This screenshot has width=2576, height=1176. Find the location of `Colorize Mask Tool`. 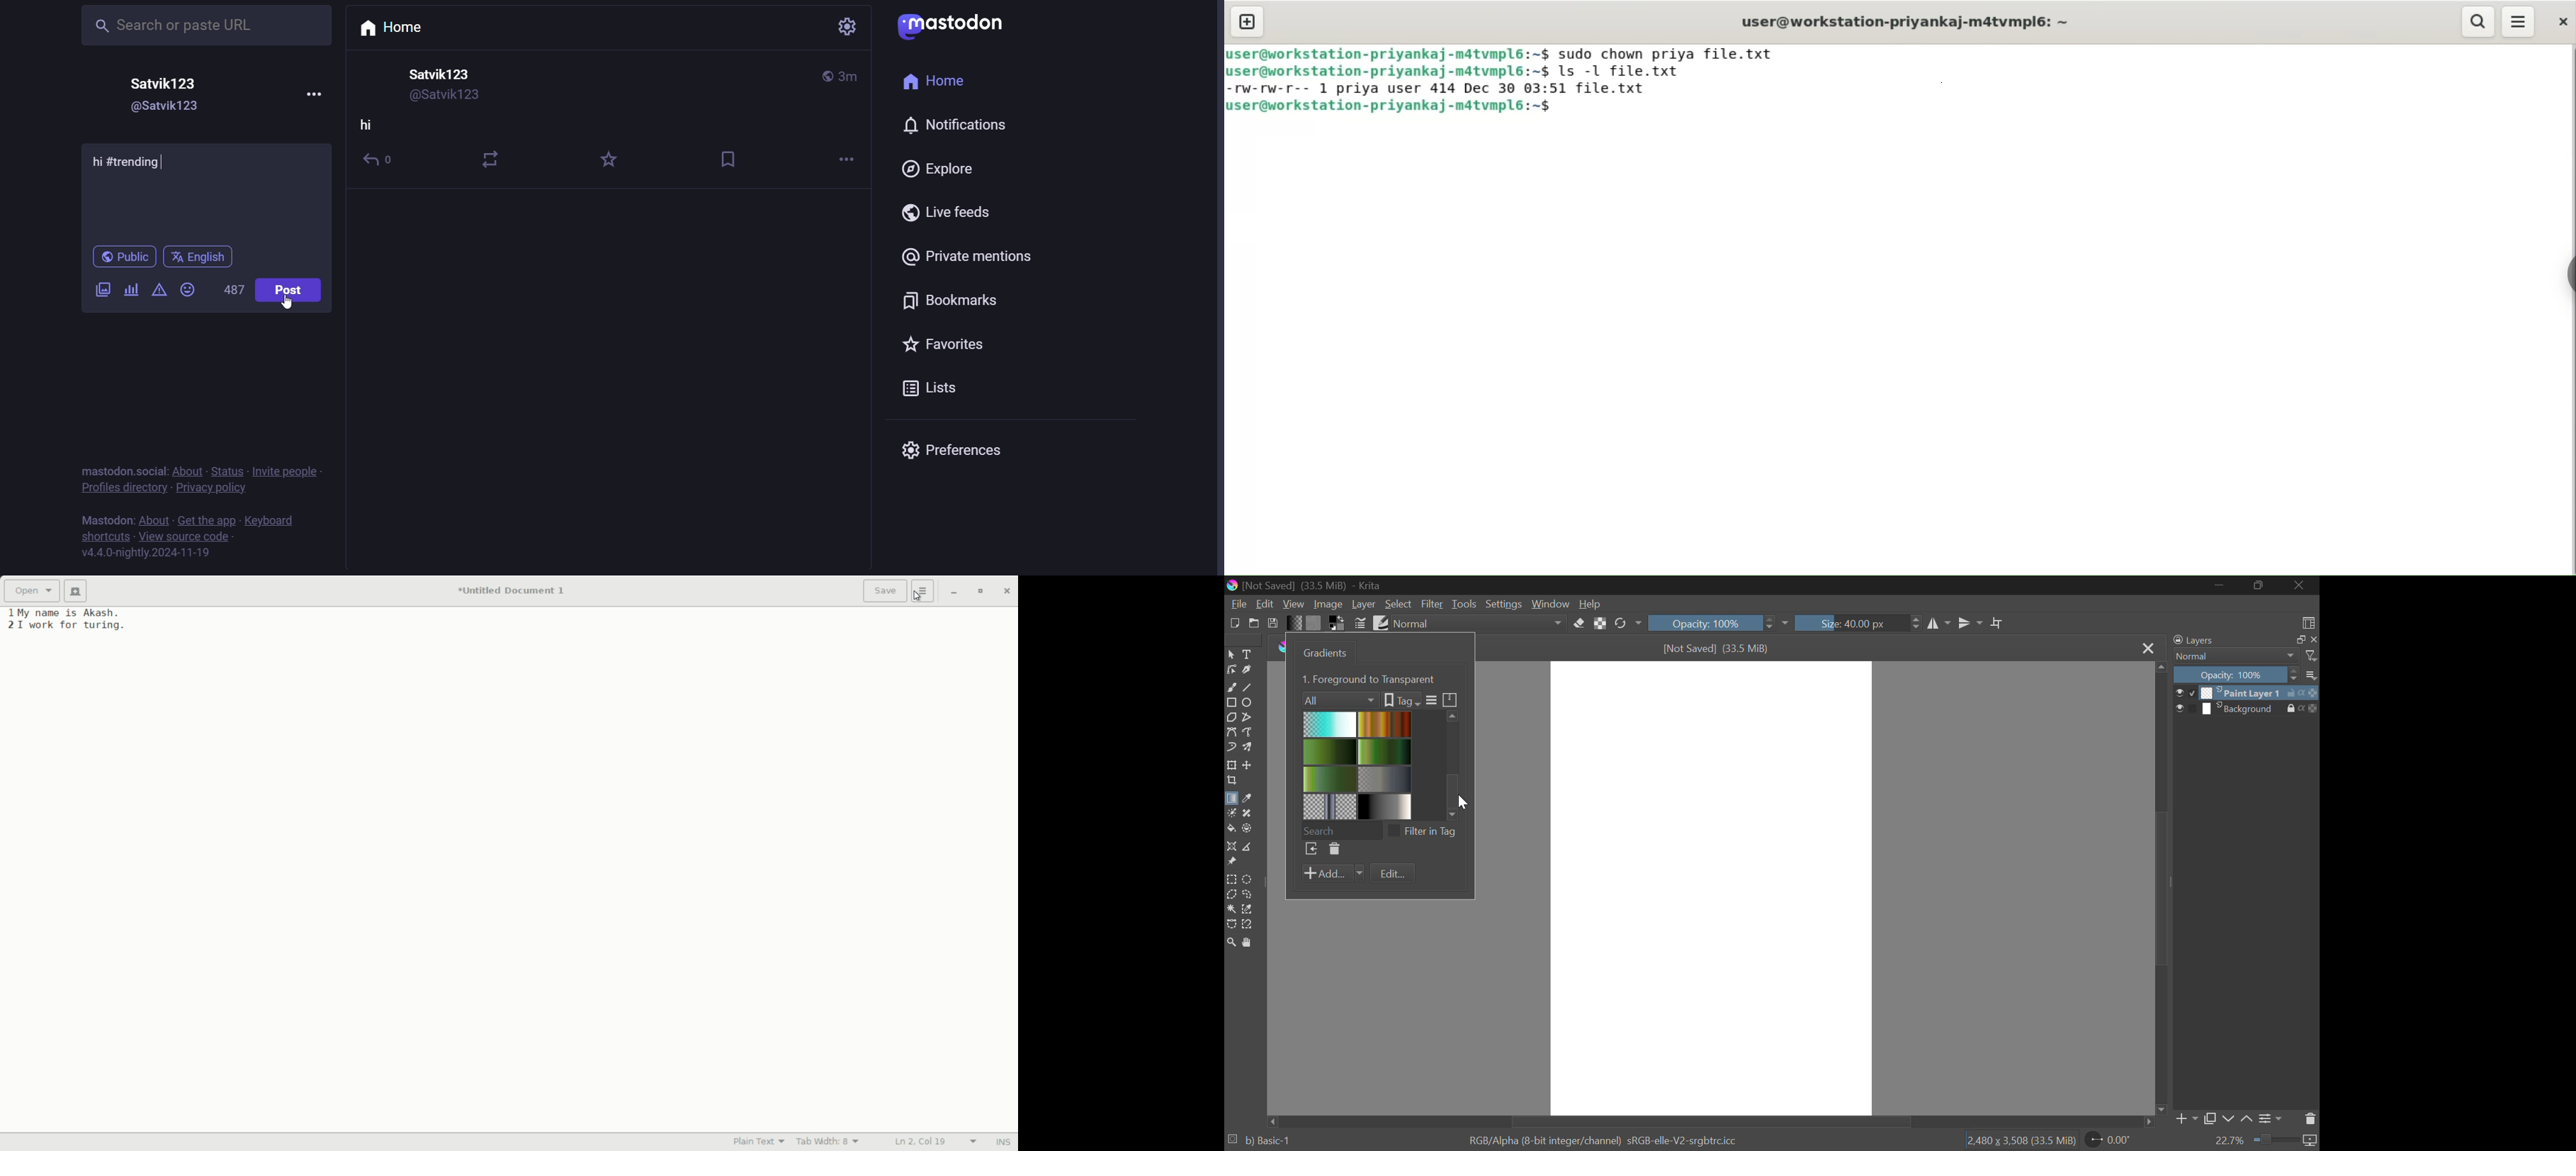

Colorize Mask Tool is located at coordinates (1231, 813).